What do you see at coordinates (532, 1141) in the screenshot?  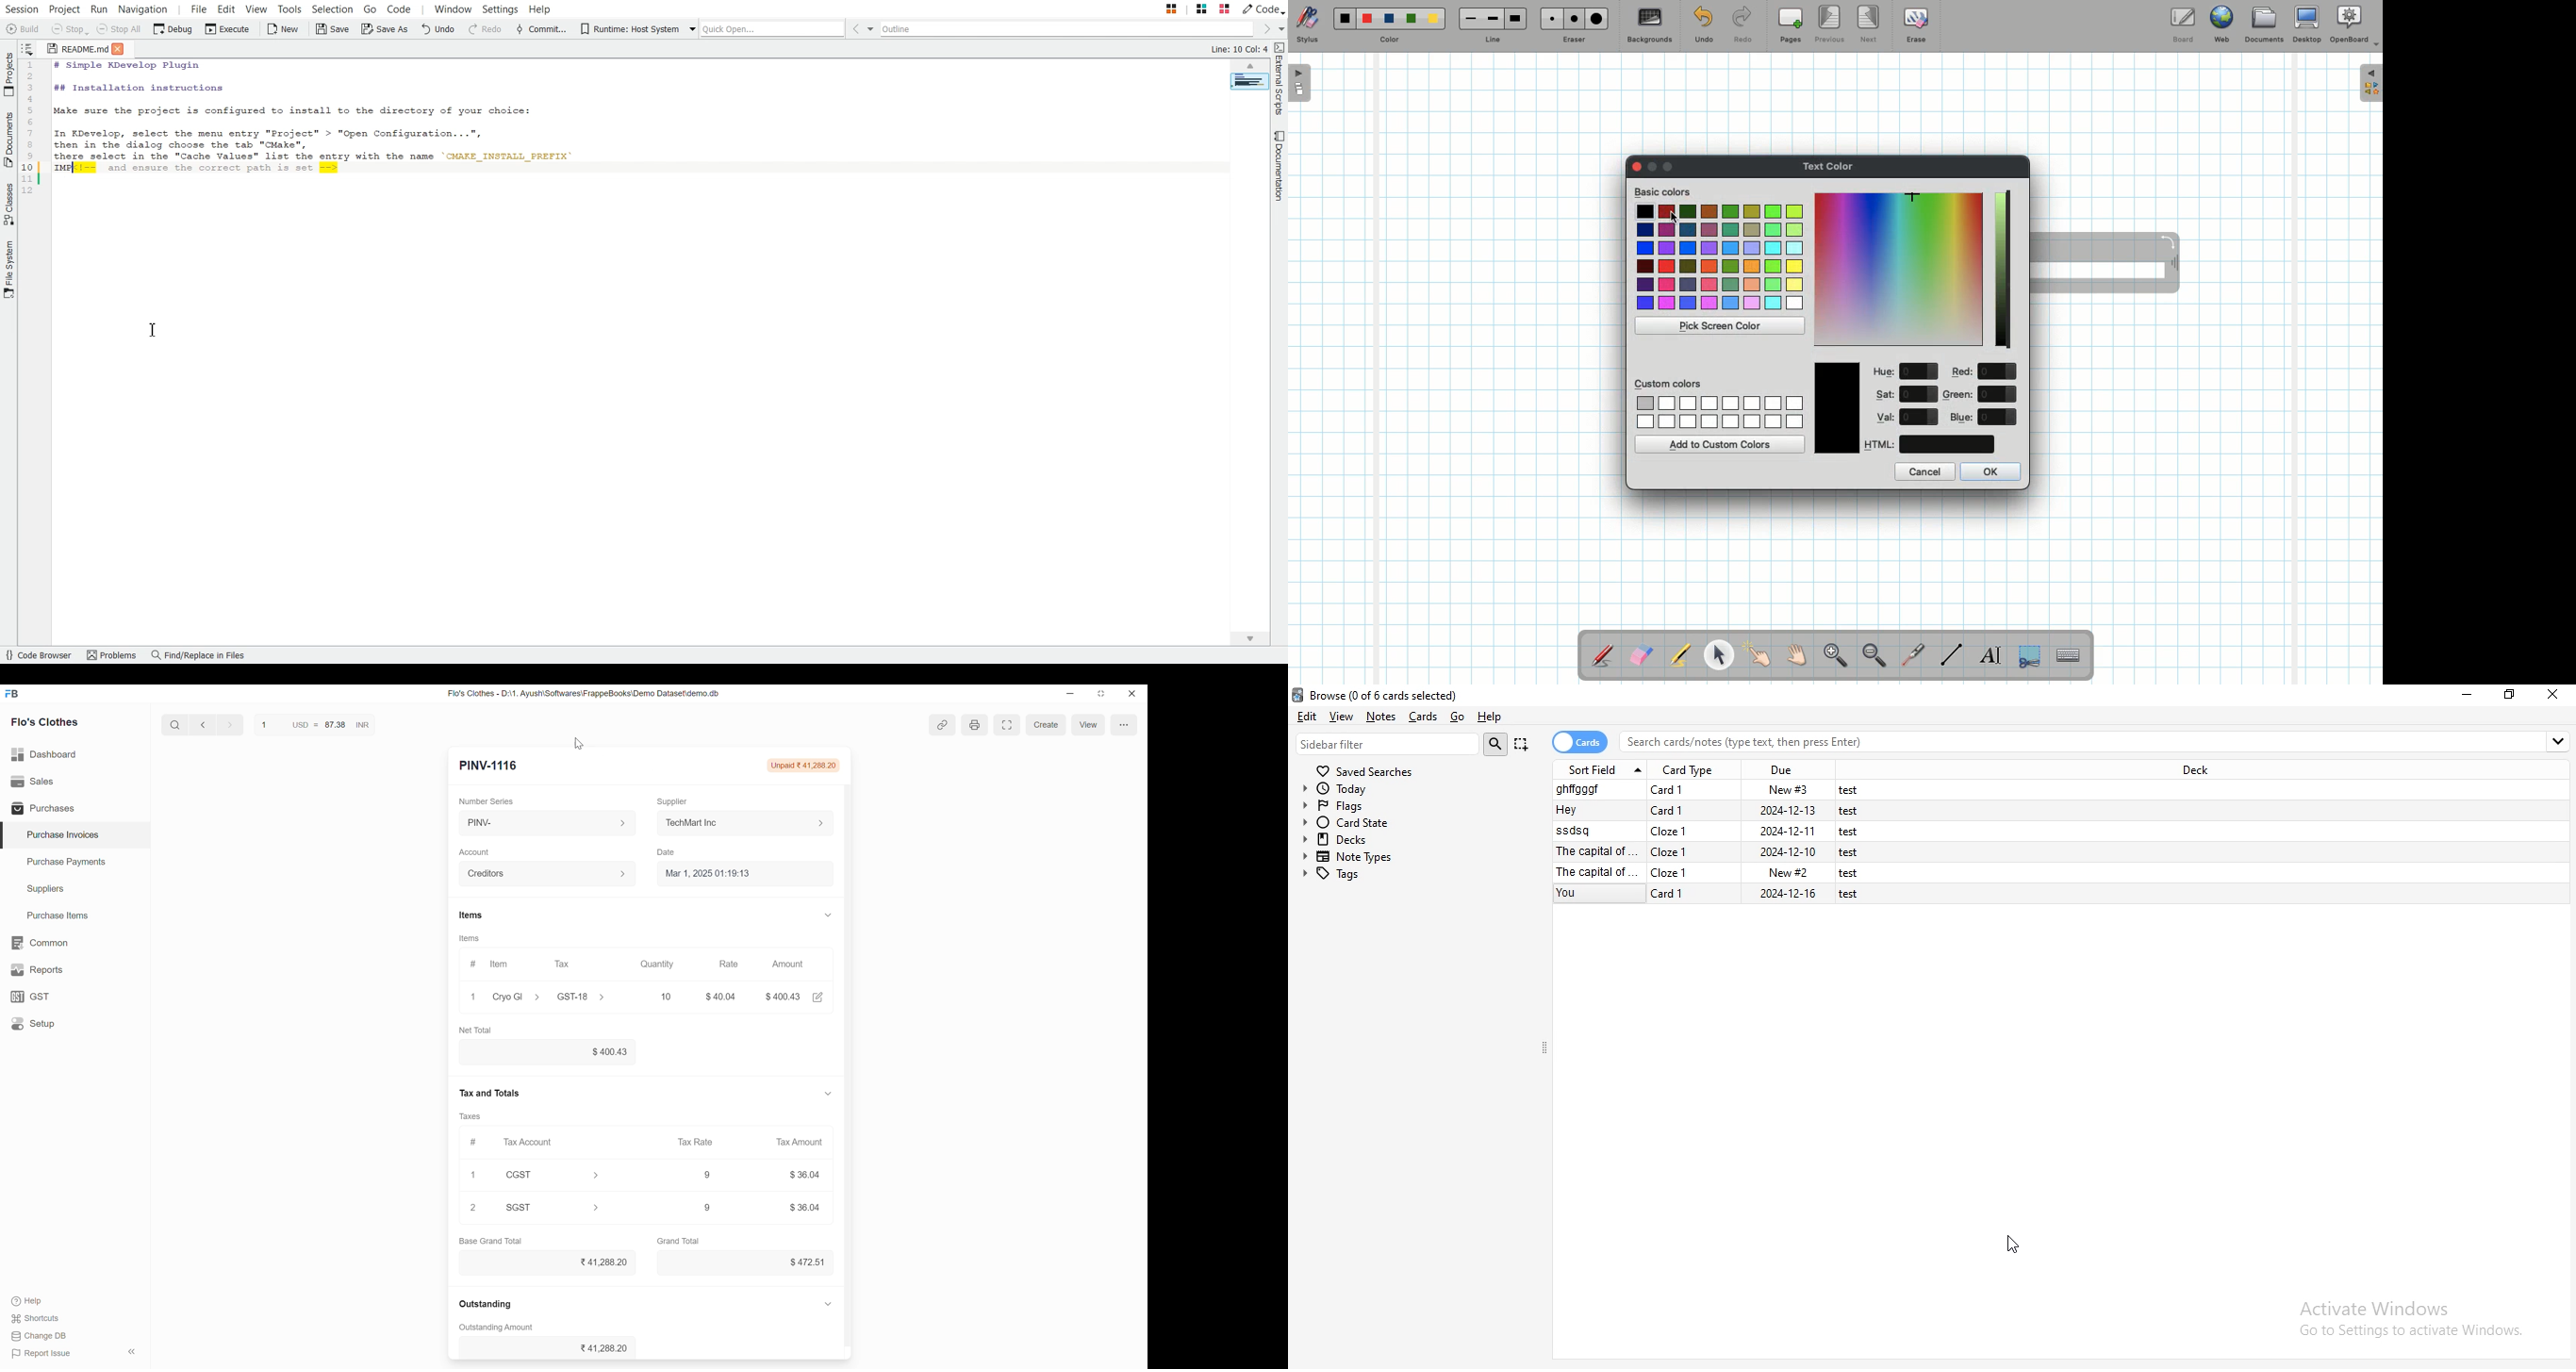 I see `Tax Account` at bounding box center [532, 1141].